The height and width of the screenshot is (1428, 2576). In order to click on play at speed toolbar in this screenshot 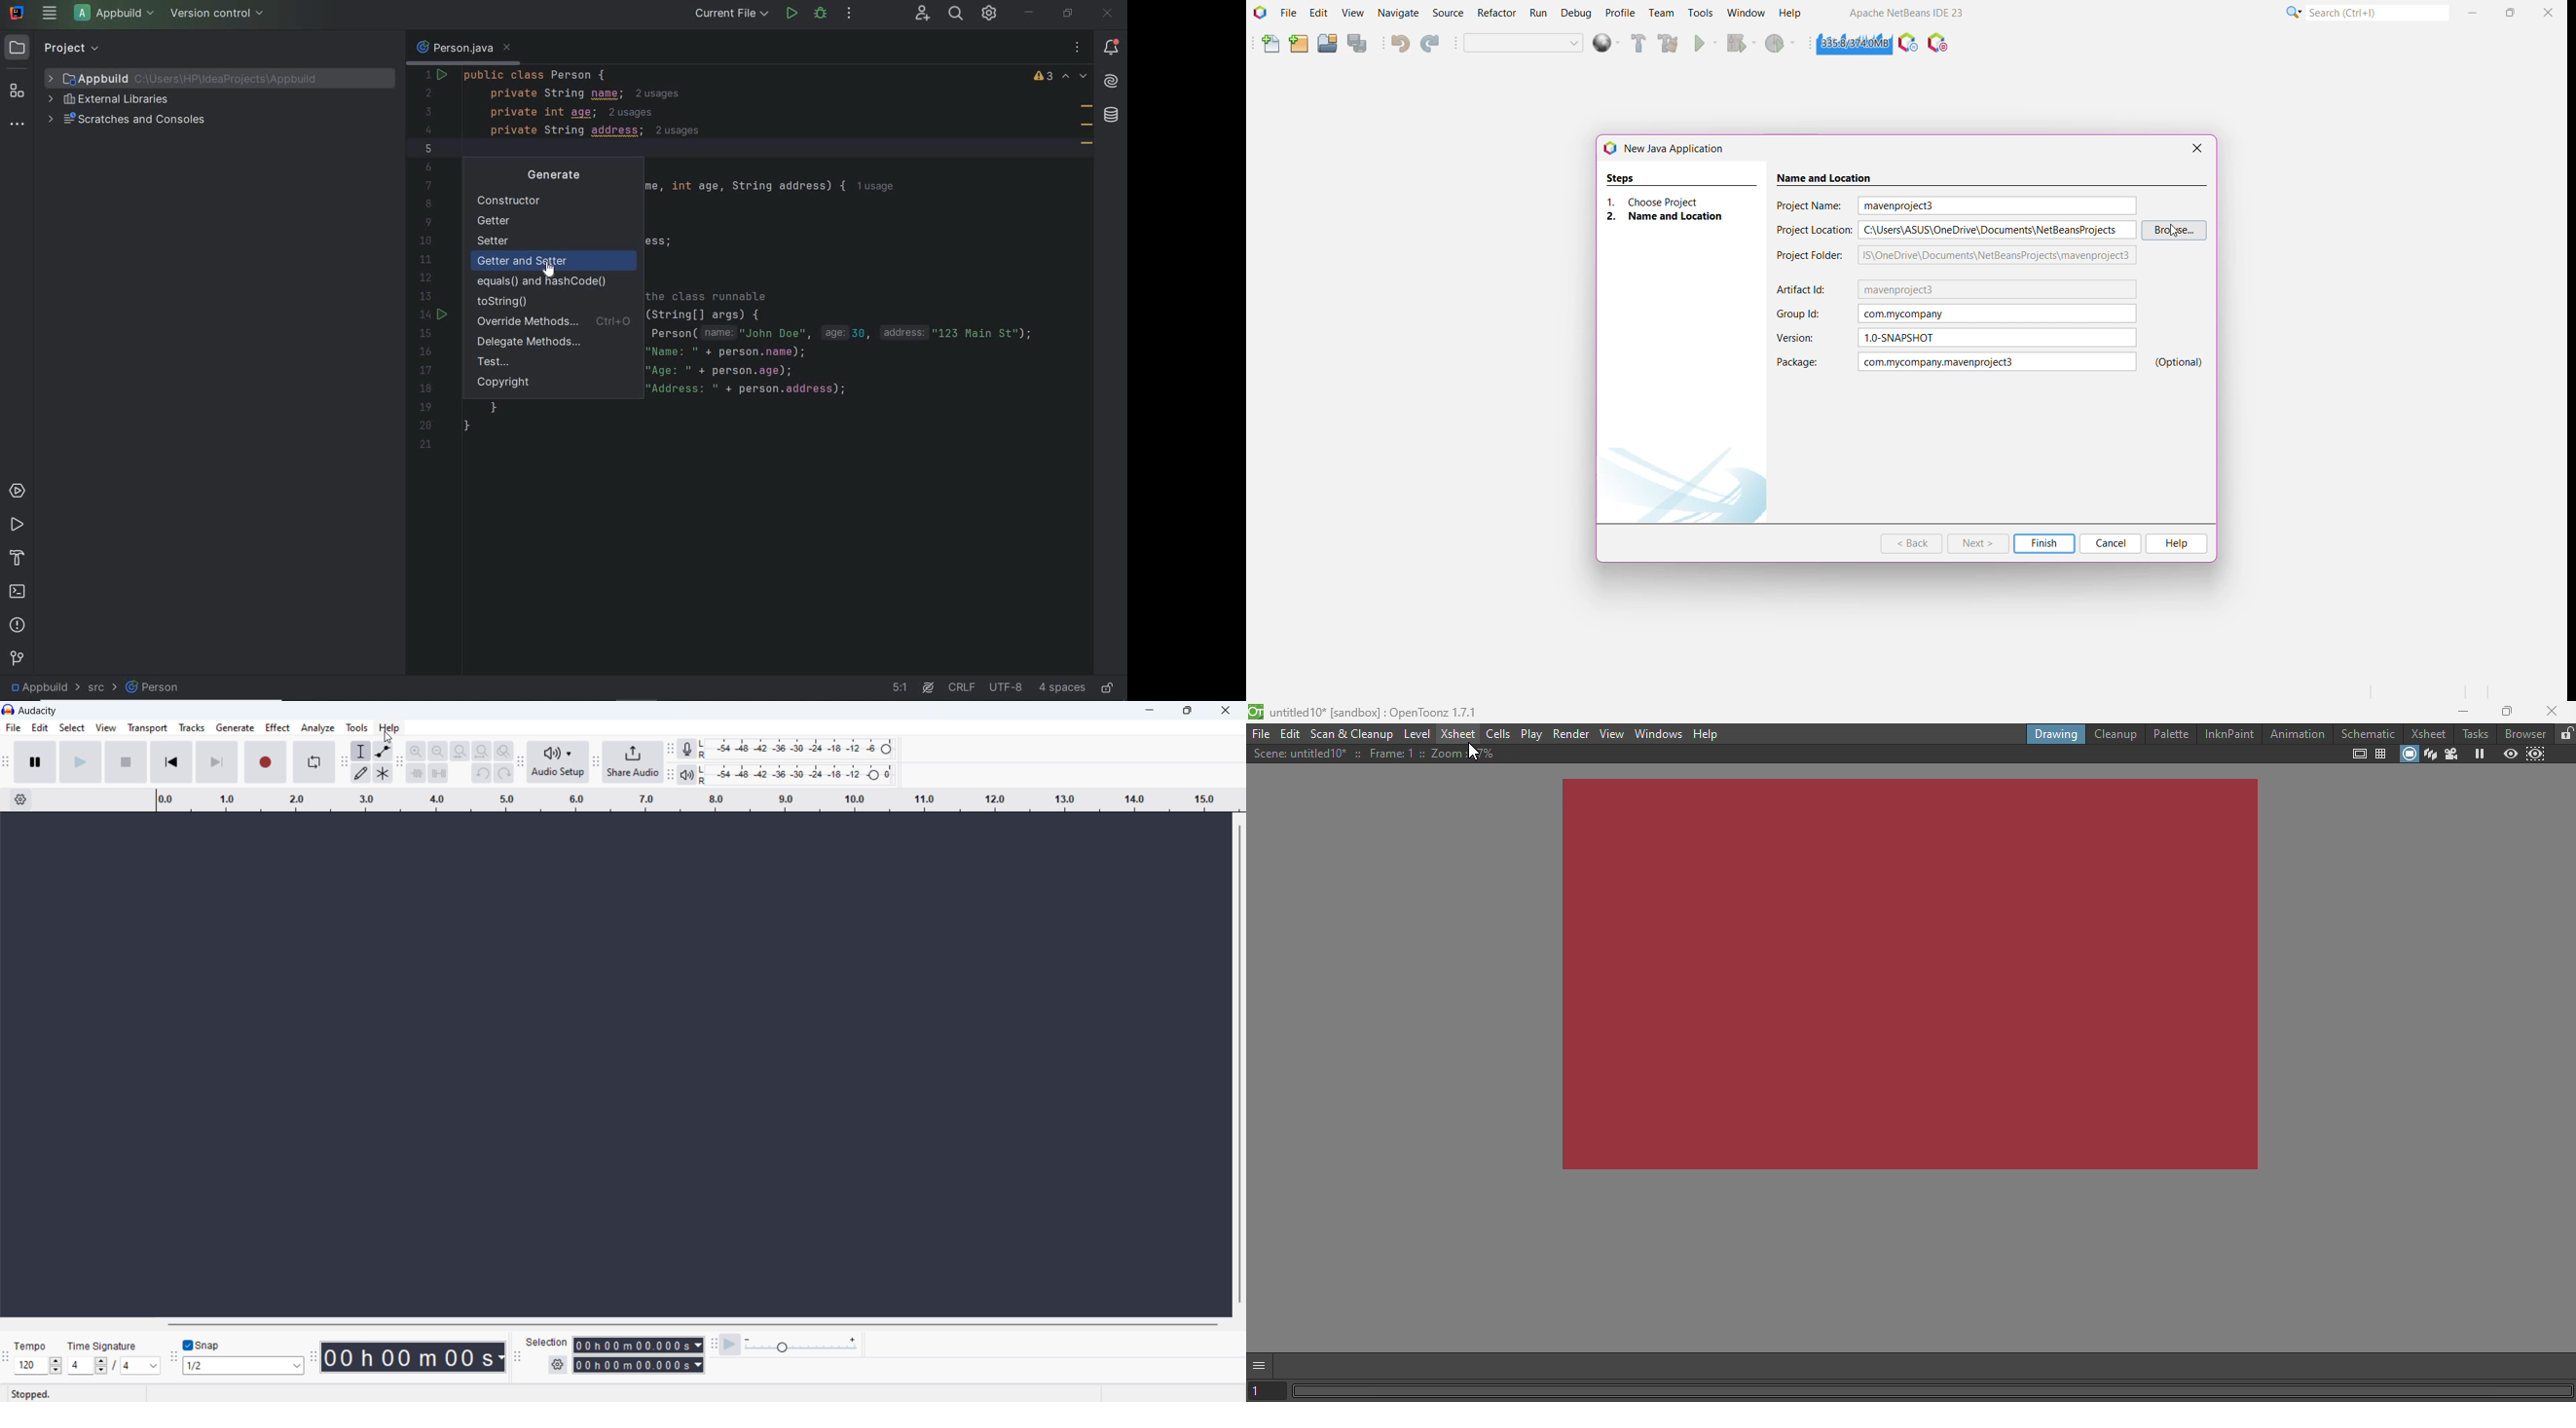, I will do `click(711, 1344)`.